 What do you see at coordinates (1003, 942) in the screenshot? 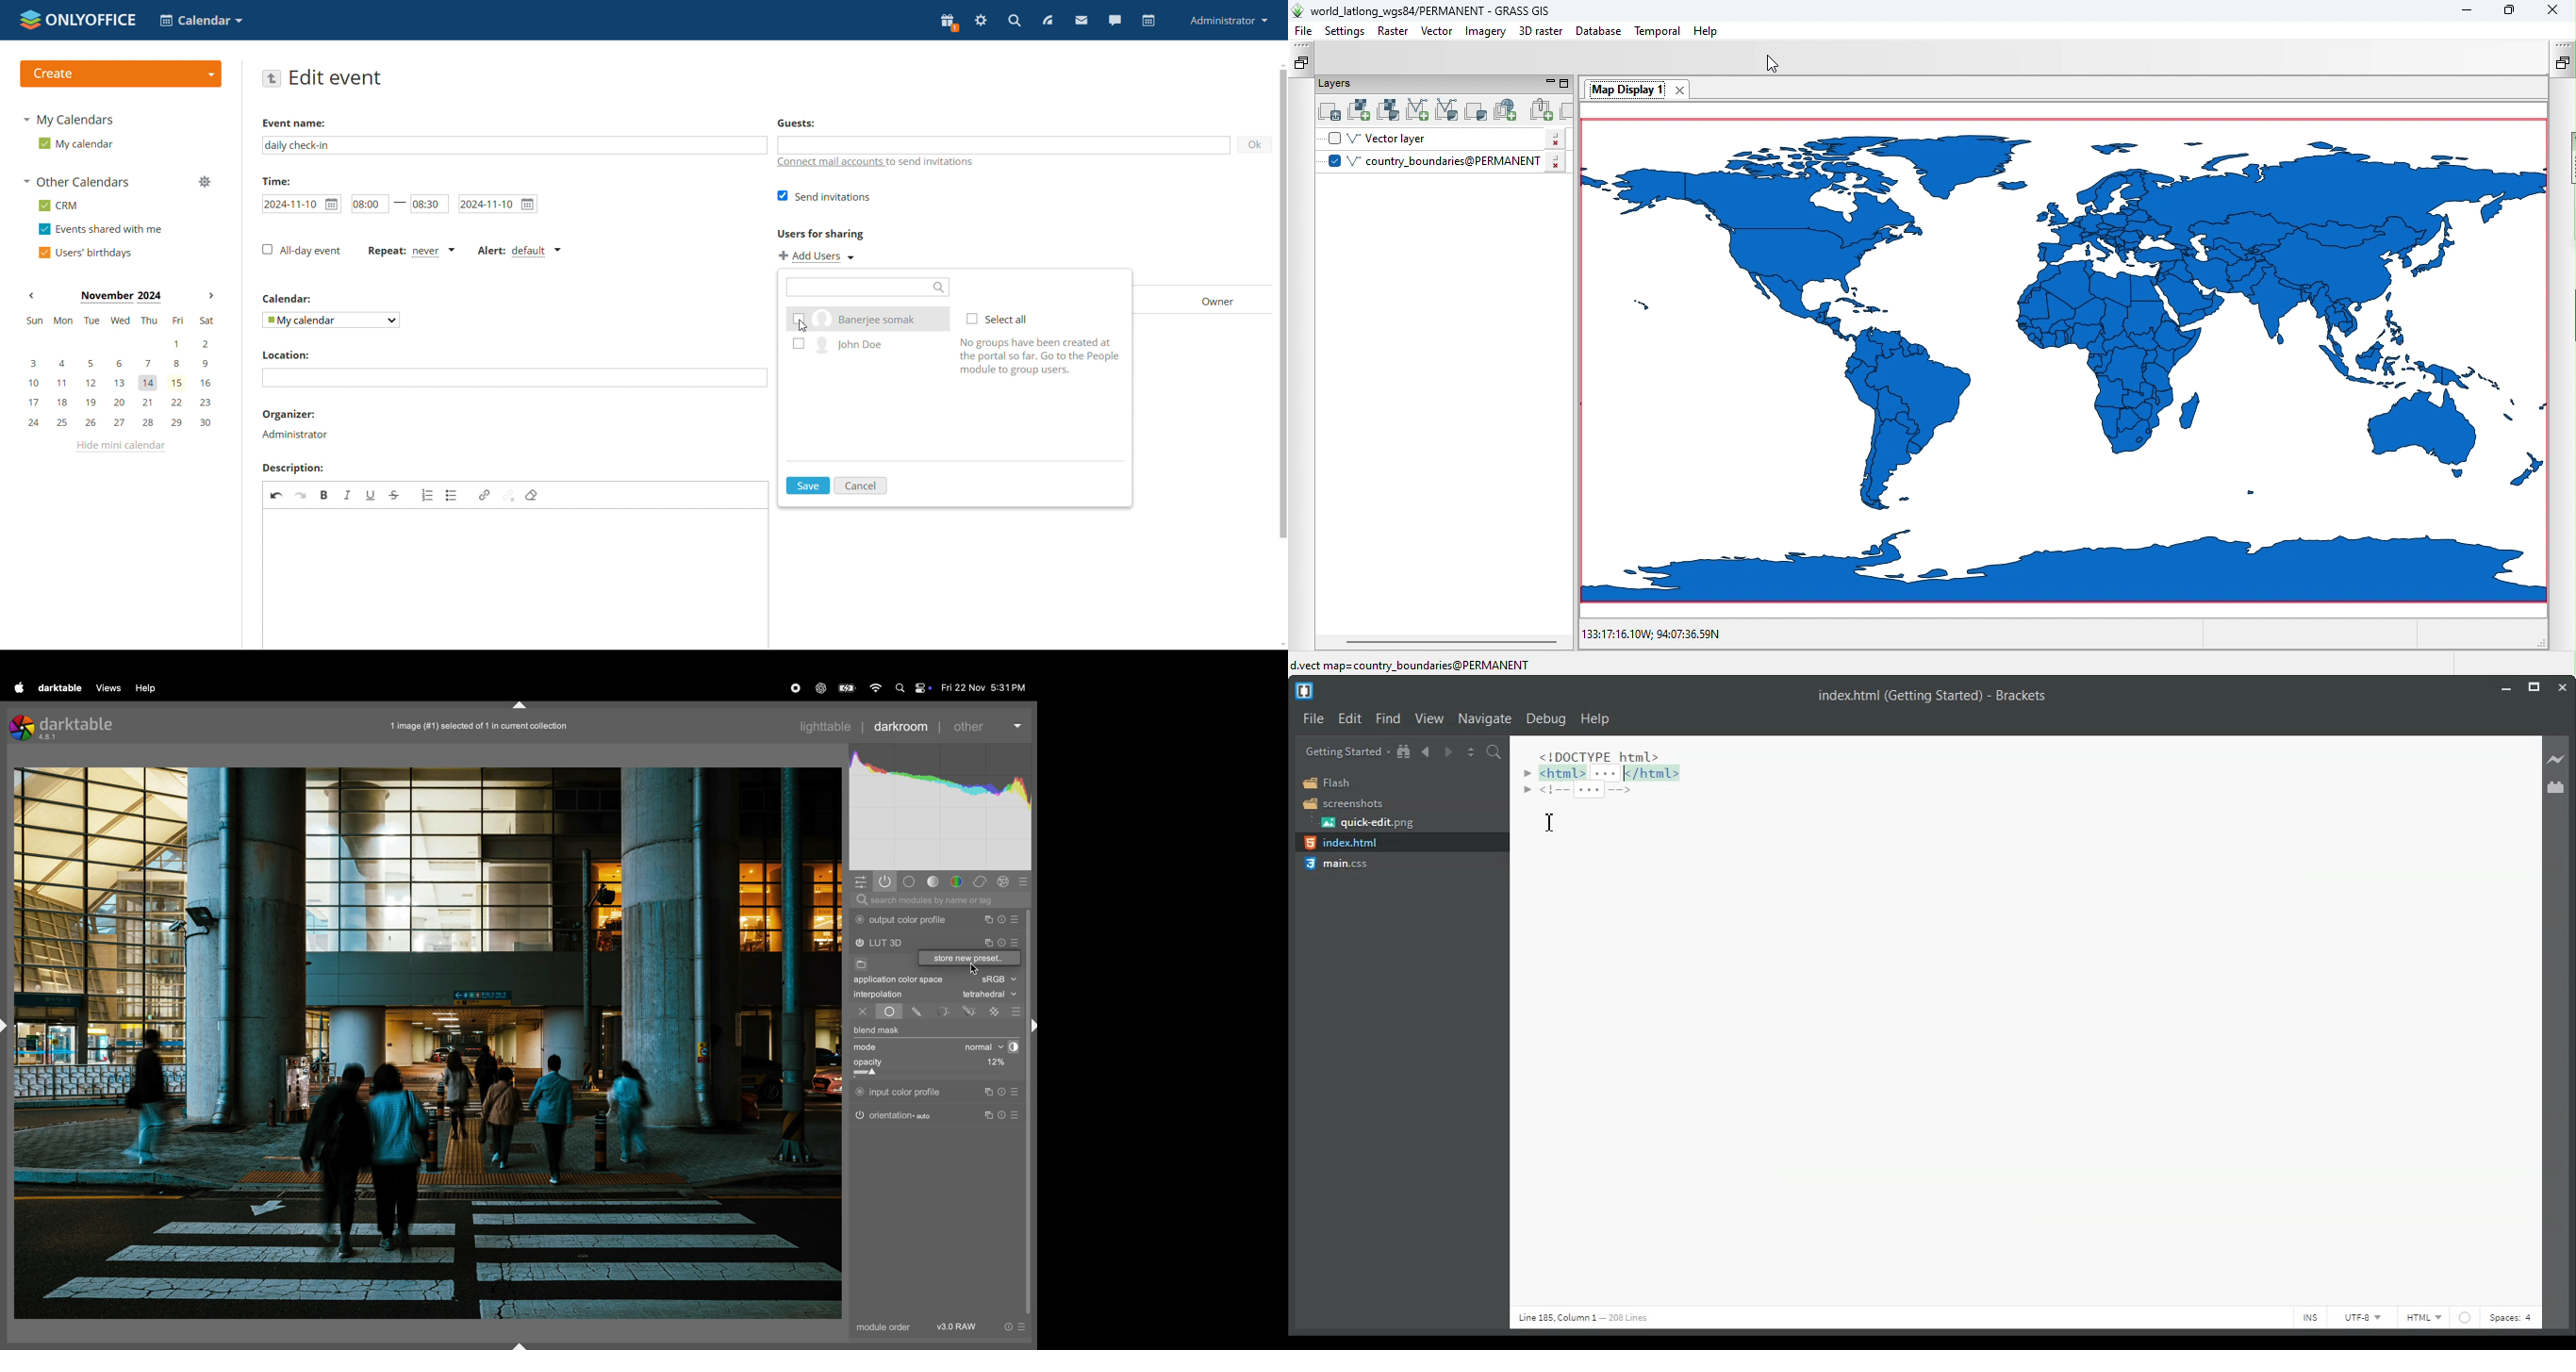
I see `reset parameters` at bounding box center [1003, 942].